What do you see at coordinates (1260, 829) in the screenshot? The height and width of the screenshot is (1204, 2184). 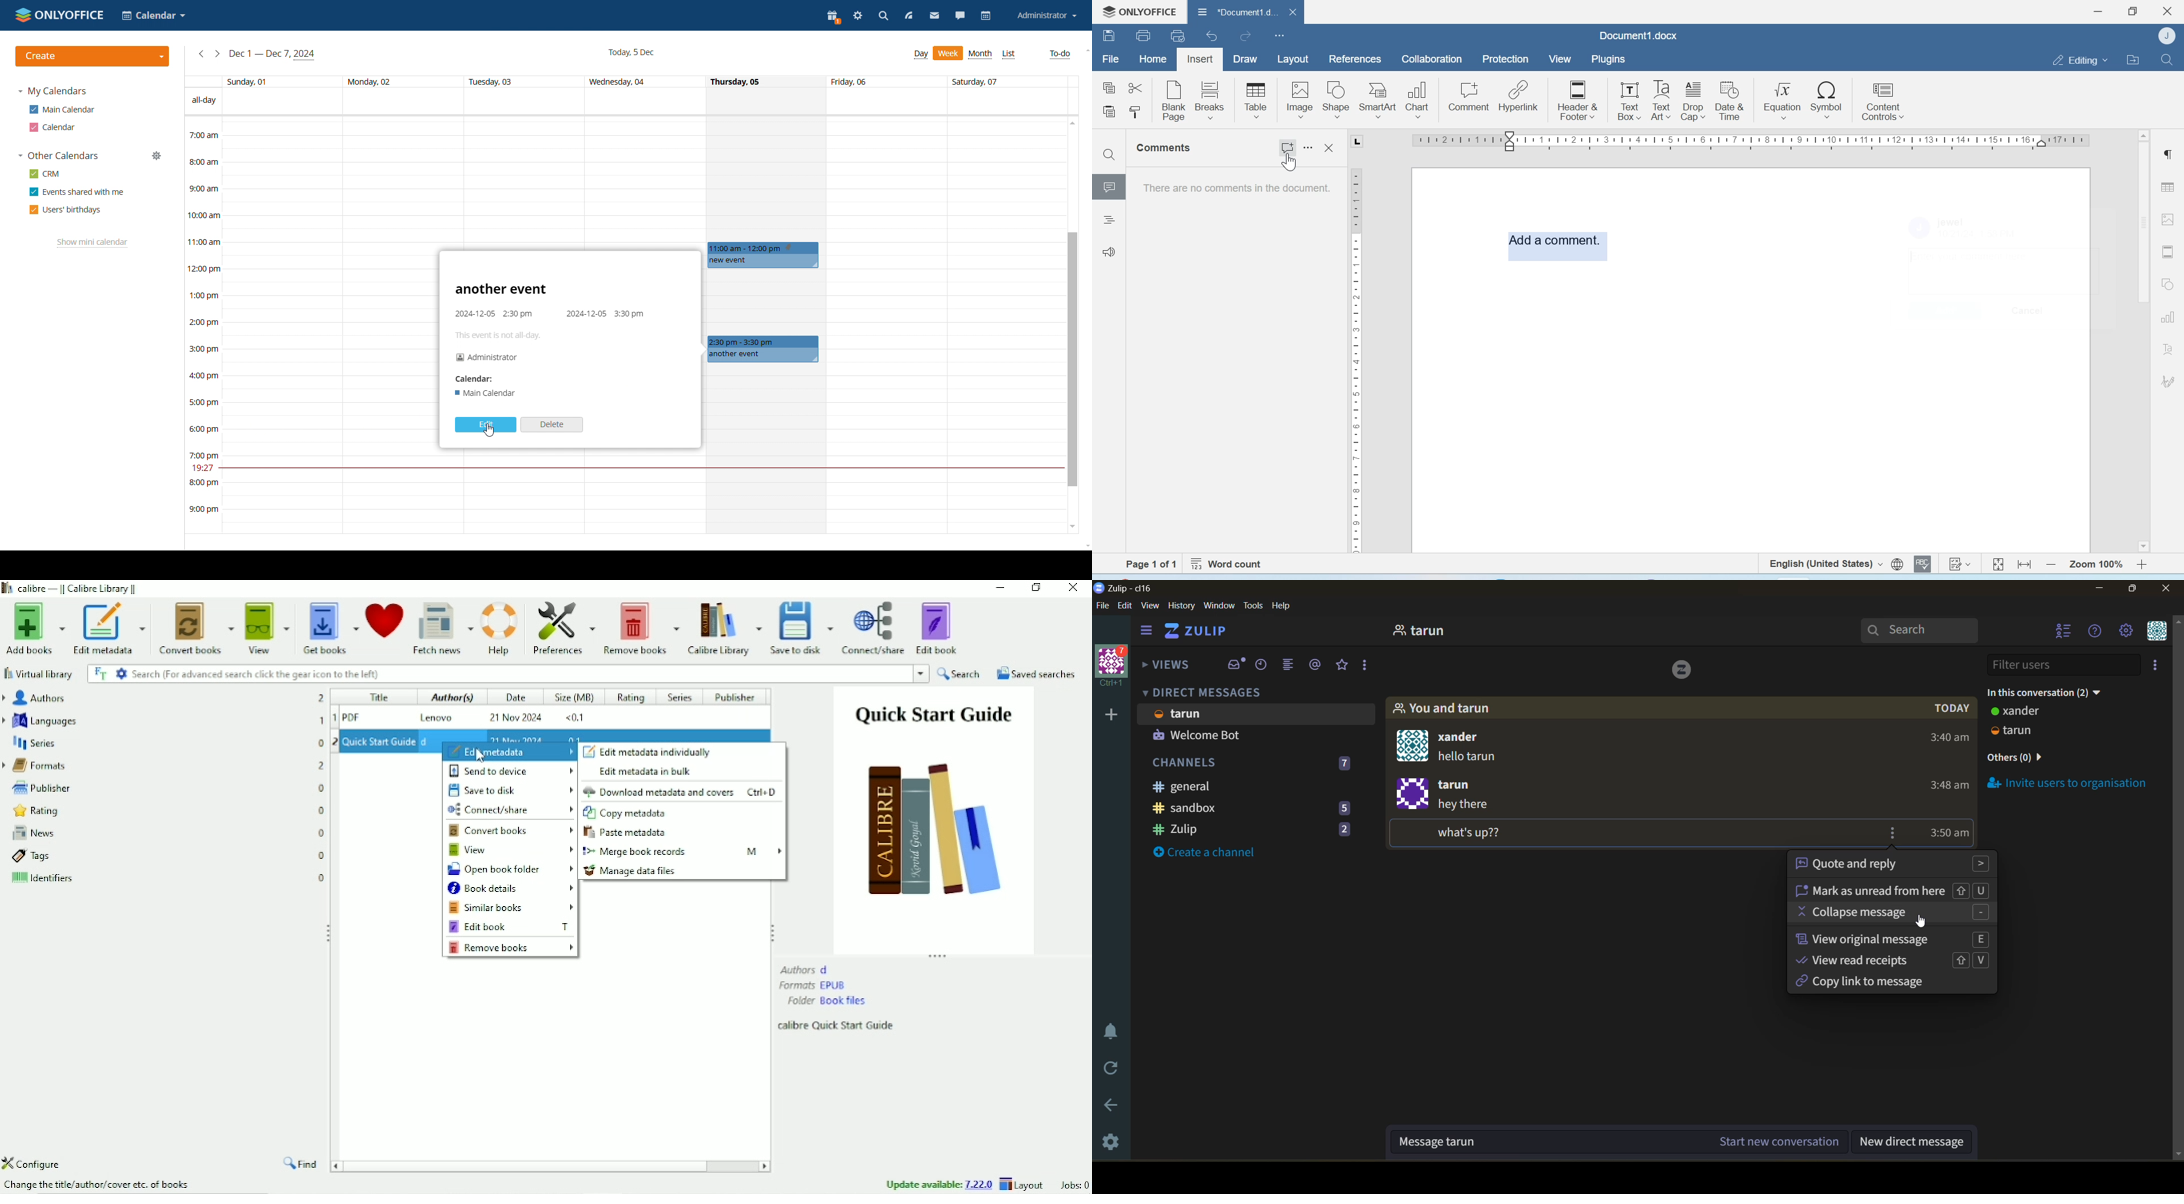 I see `zulip` at bounding box center [1260, 829].